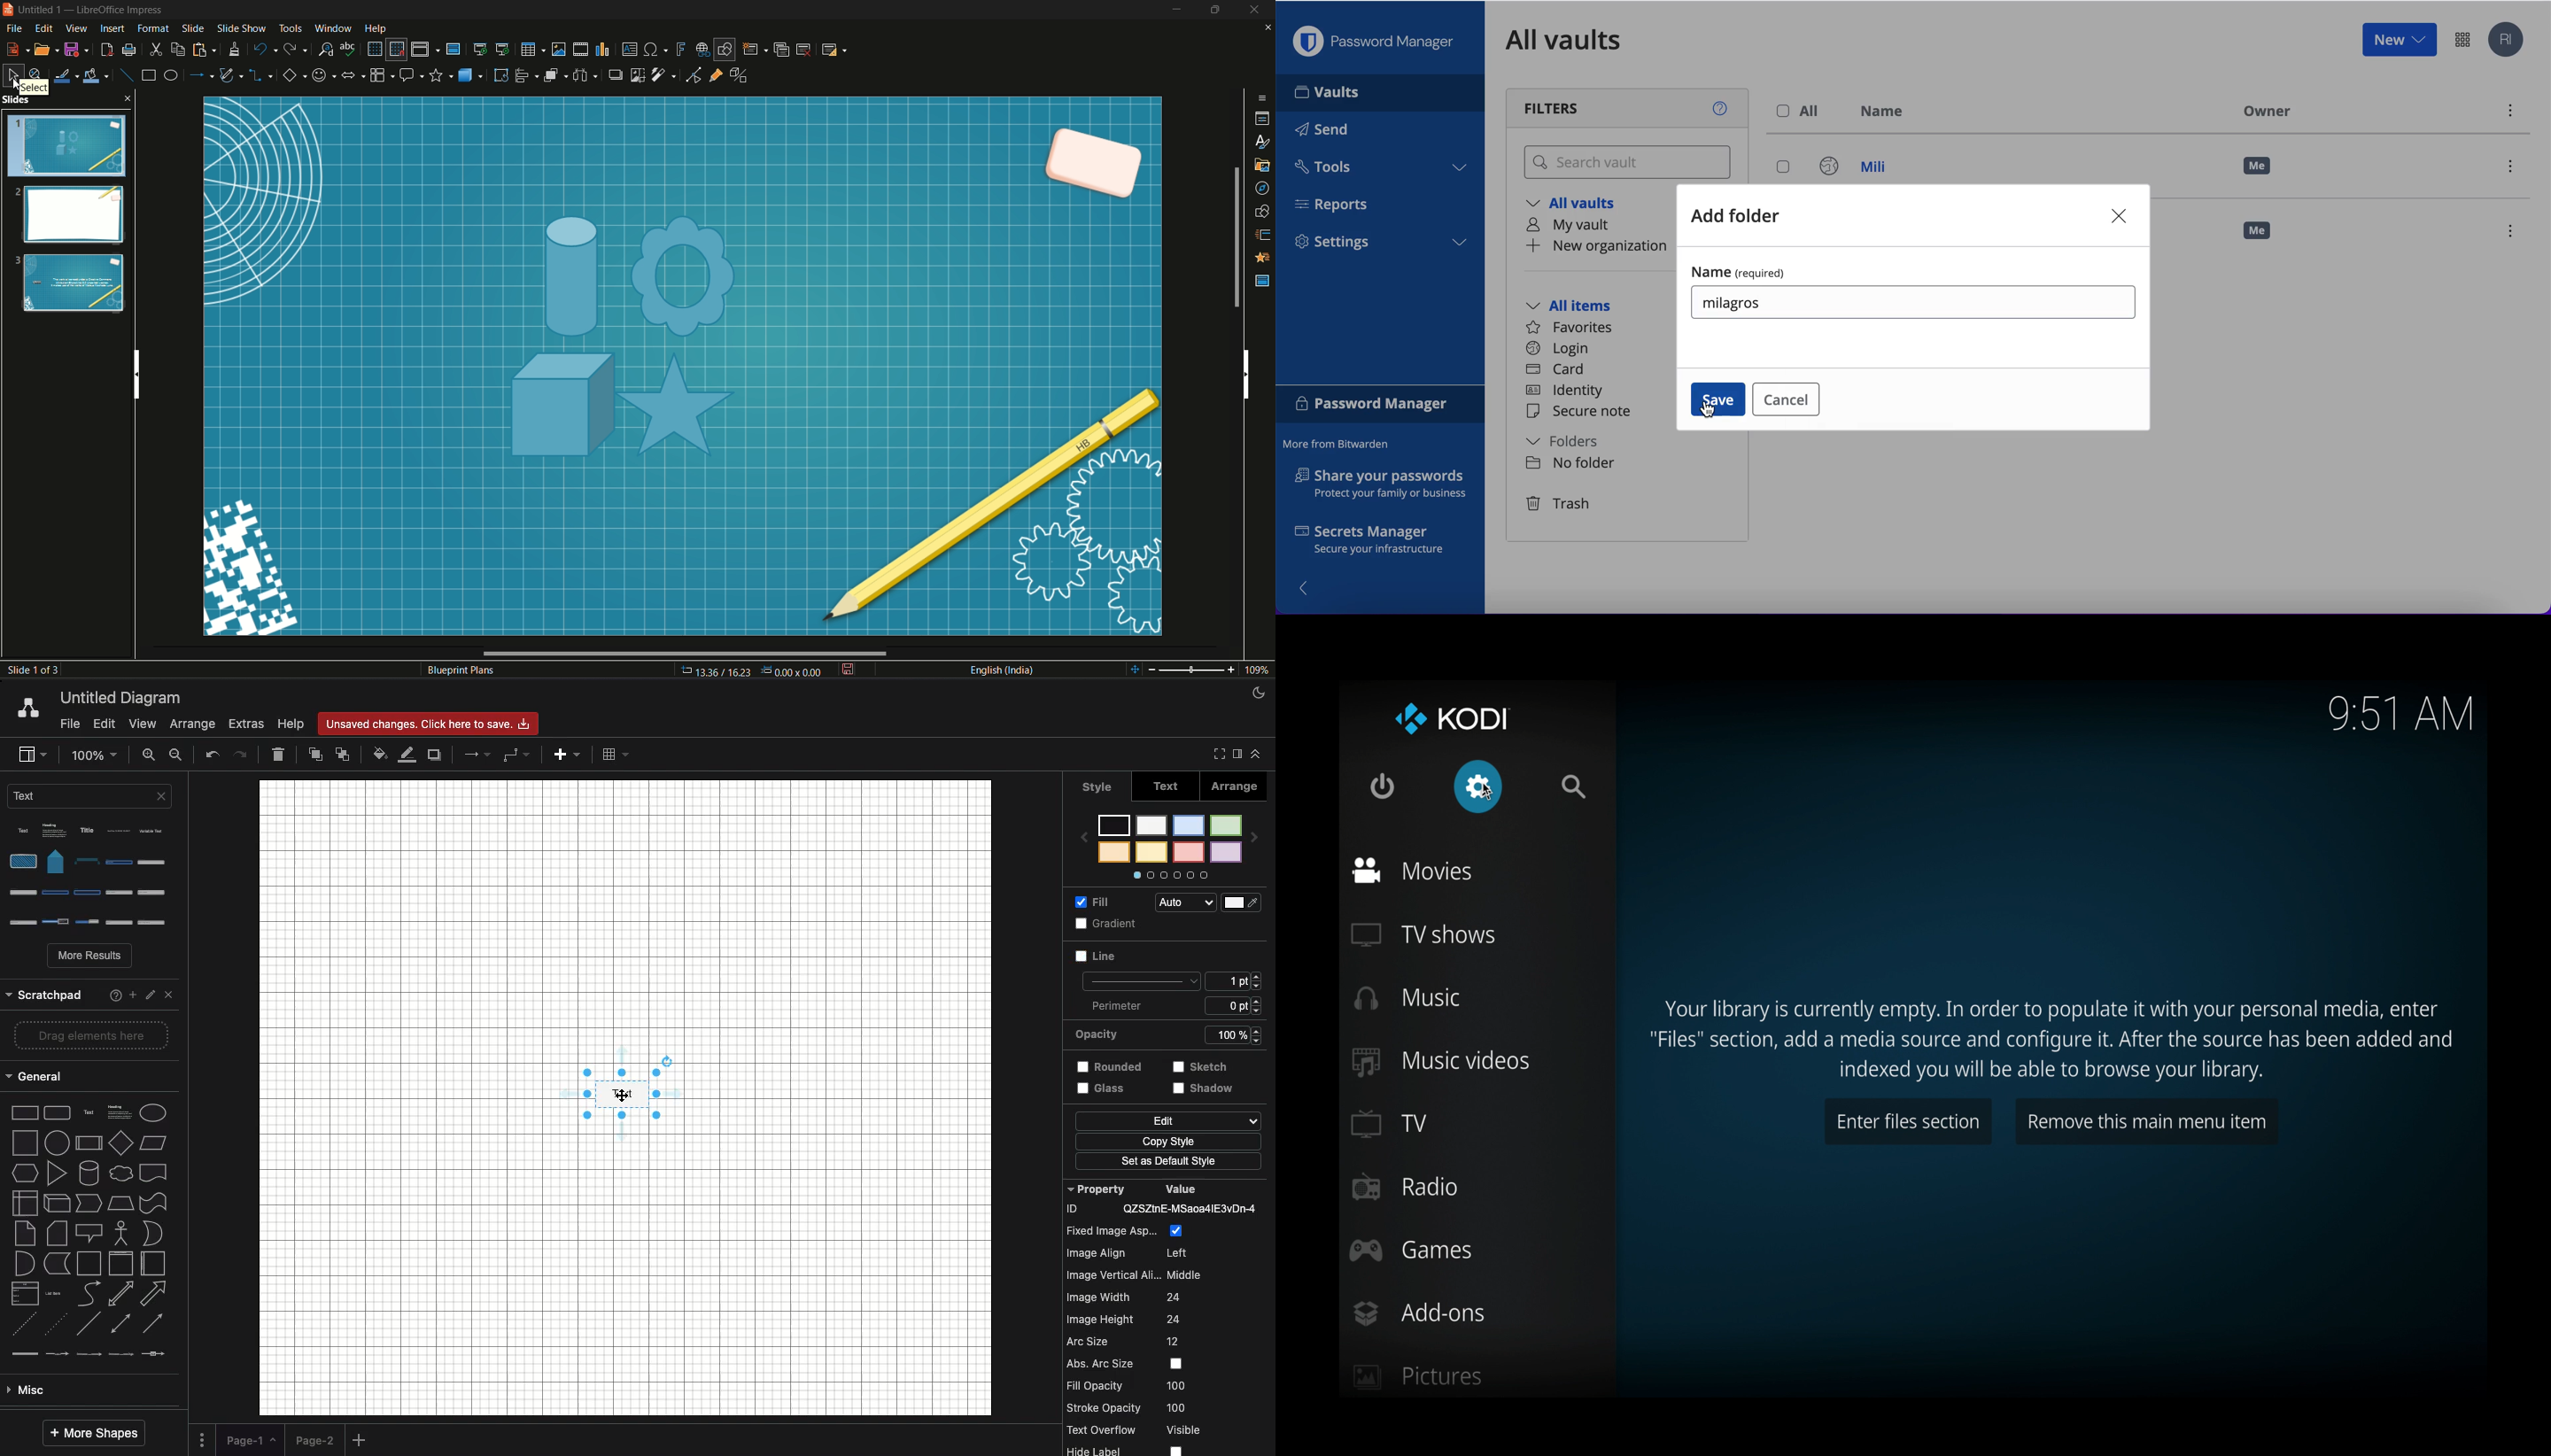 This screenshot has height=1456, width=2576. What do you see at coordinates (1410, 998) in the screenshot?
I see `music` at bounding box center [1410, 998].